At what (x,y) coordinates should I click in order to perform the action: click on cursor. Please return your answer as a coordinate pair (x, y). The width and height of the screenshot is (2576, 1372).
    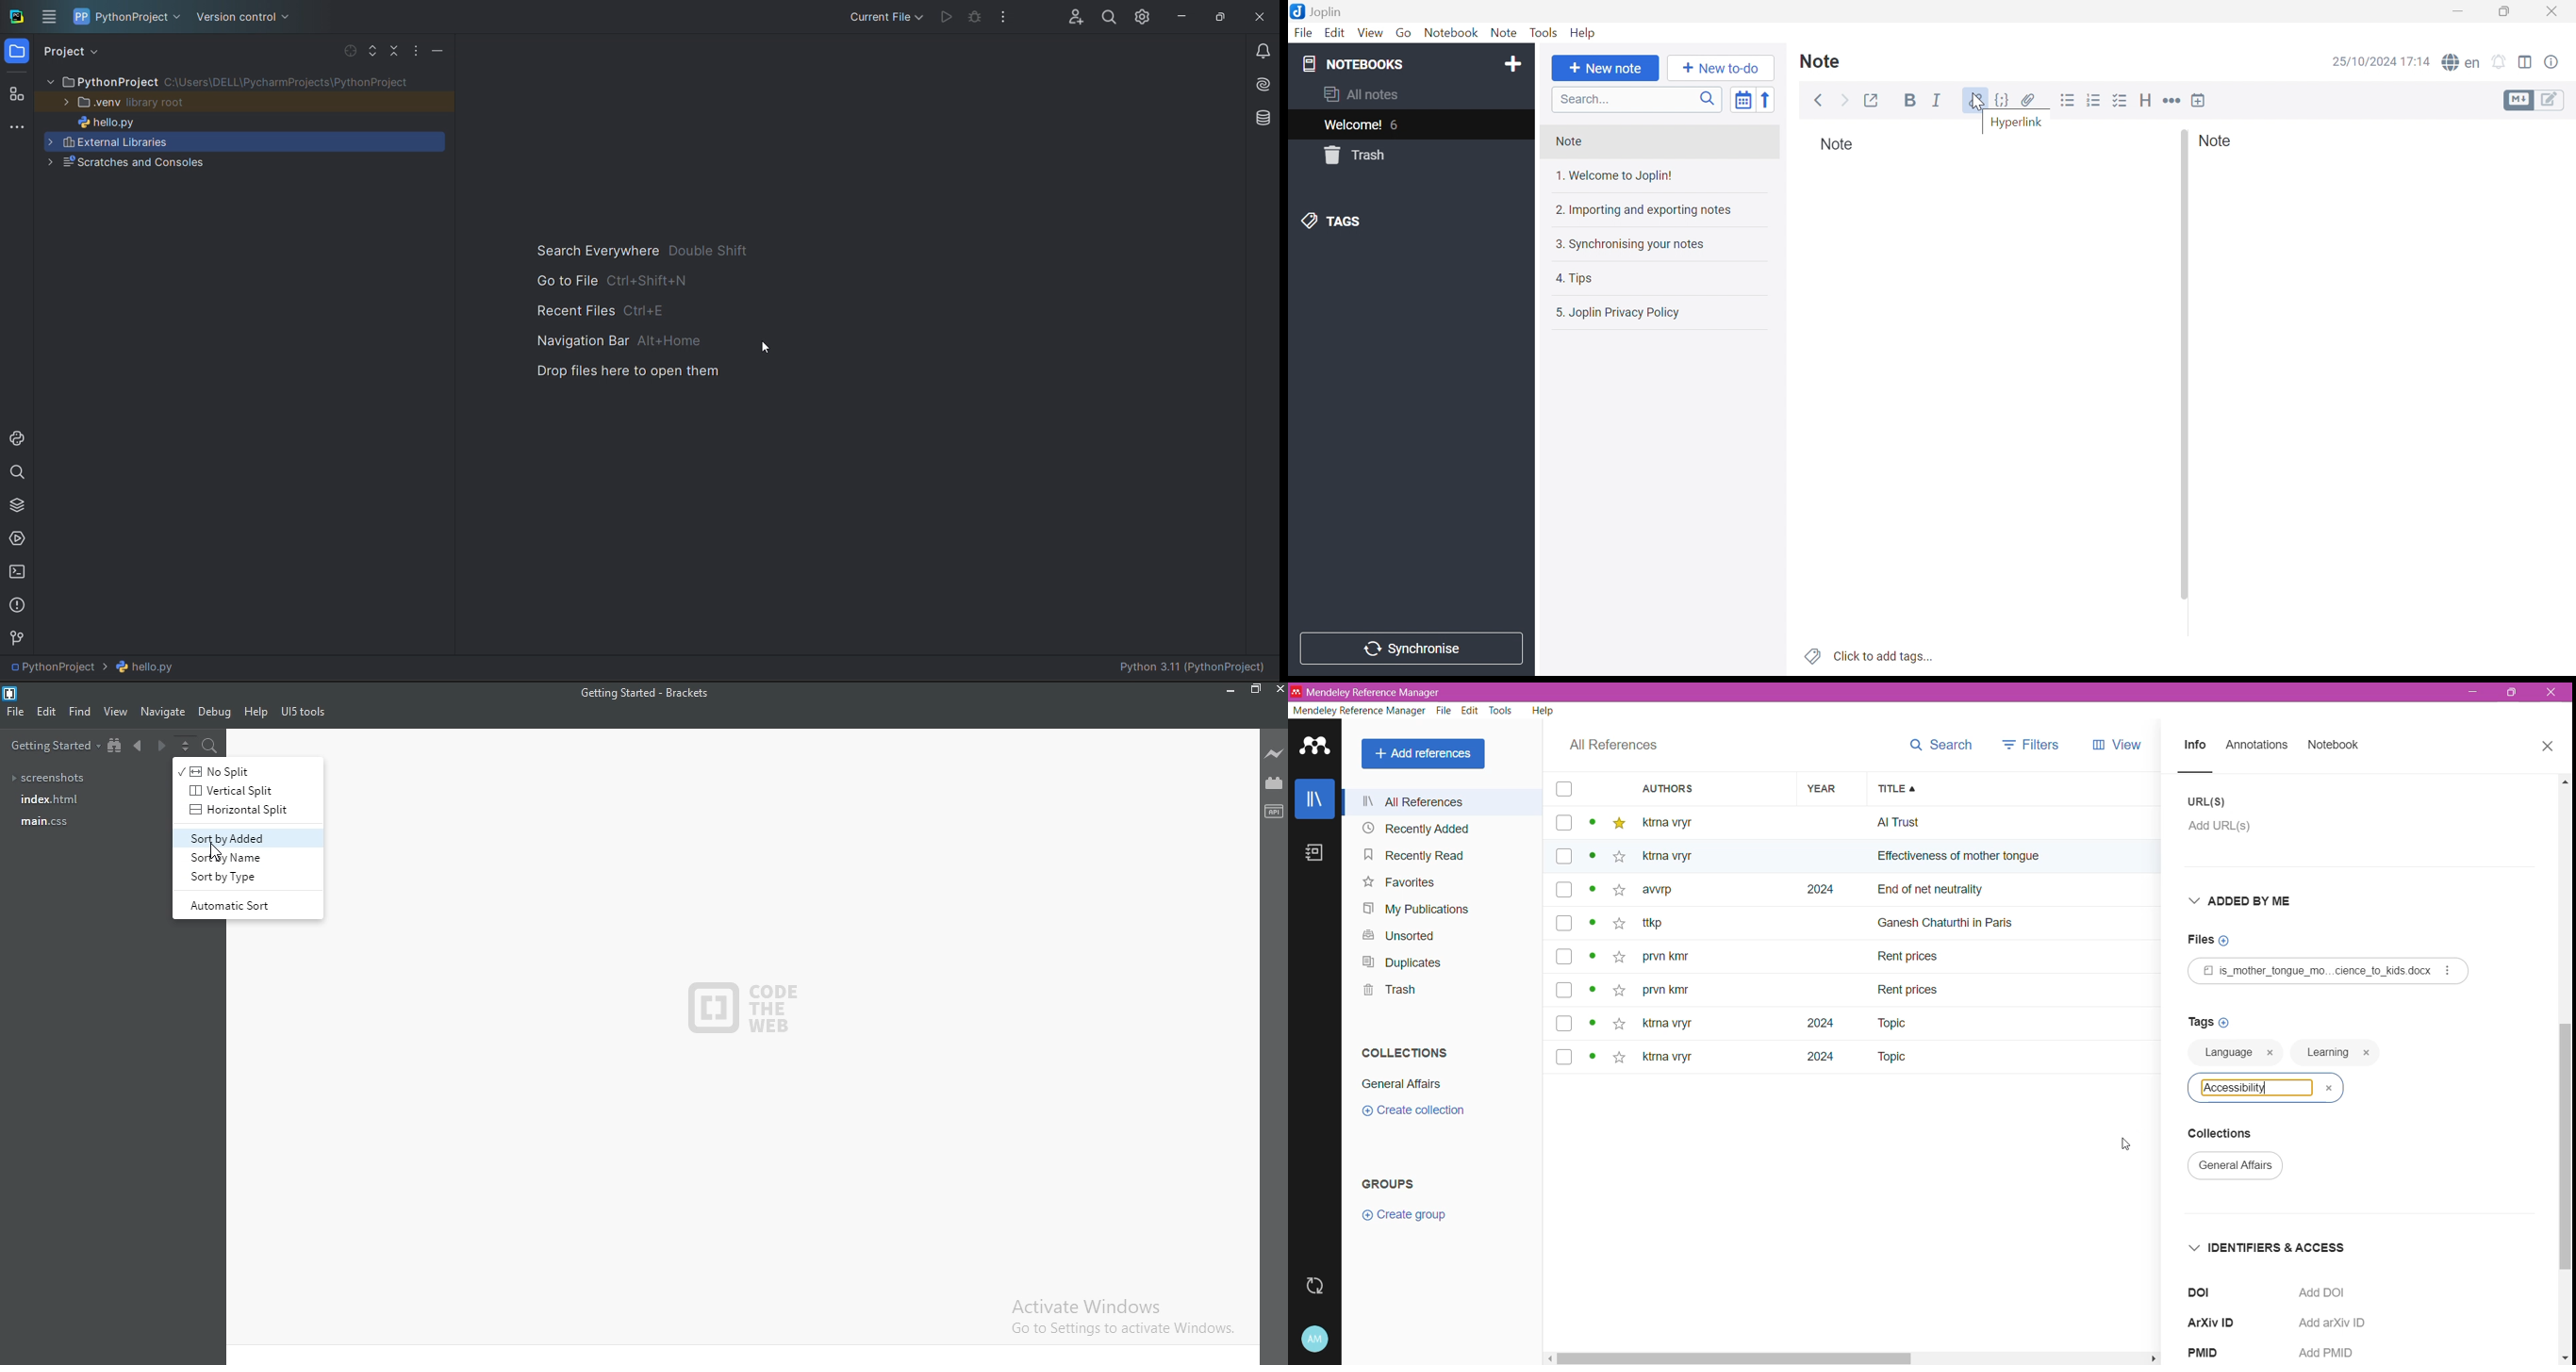
    Looking at the image, I should click on (223, 850).